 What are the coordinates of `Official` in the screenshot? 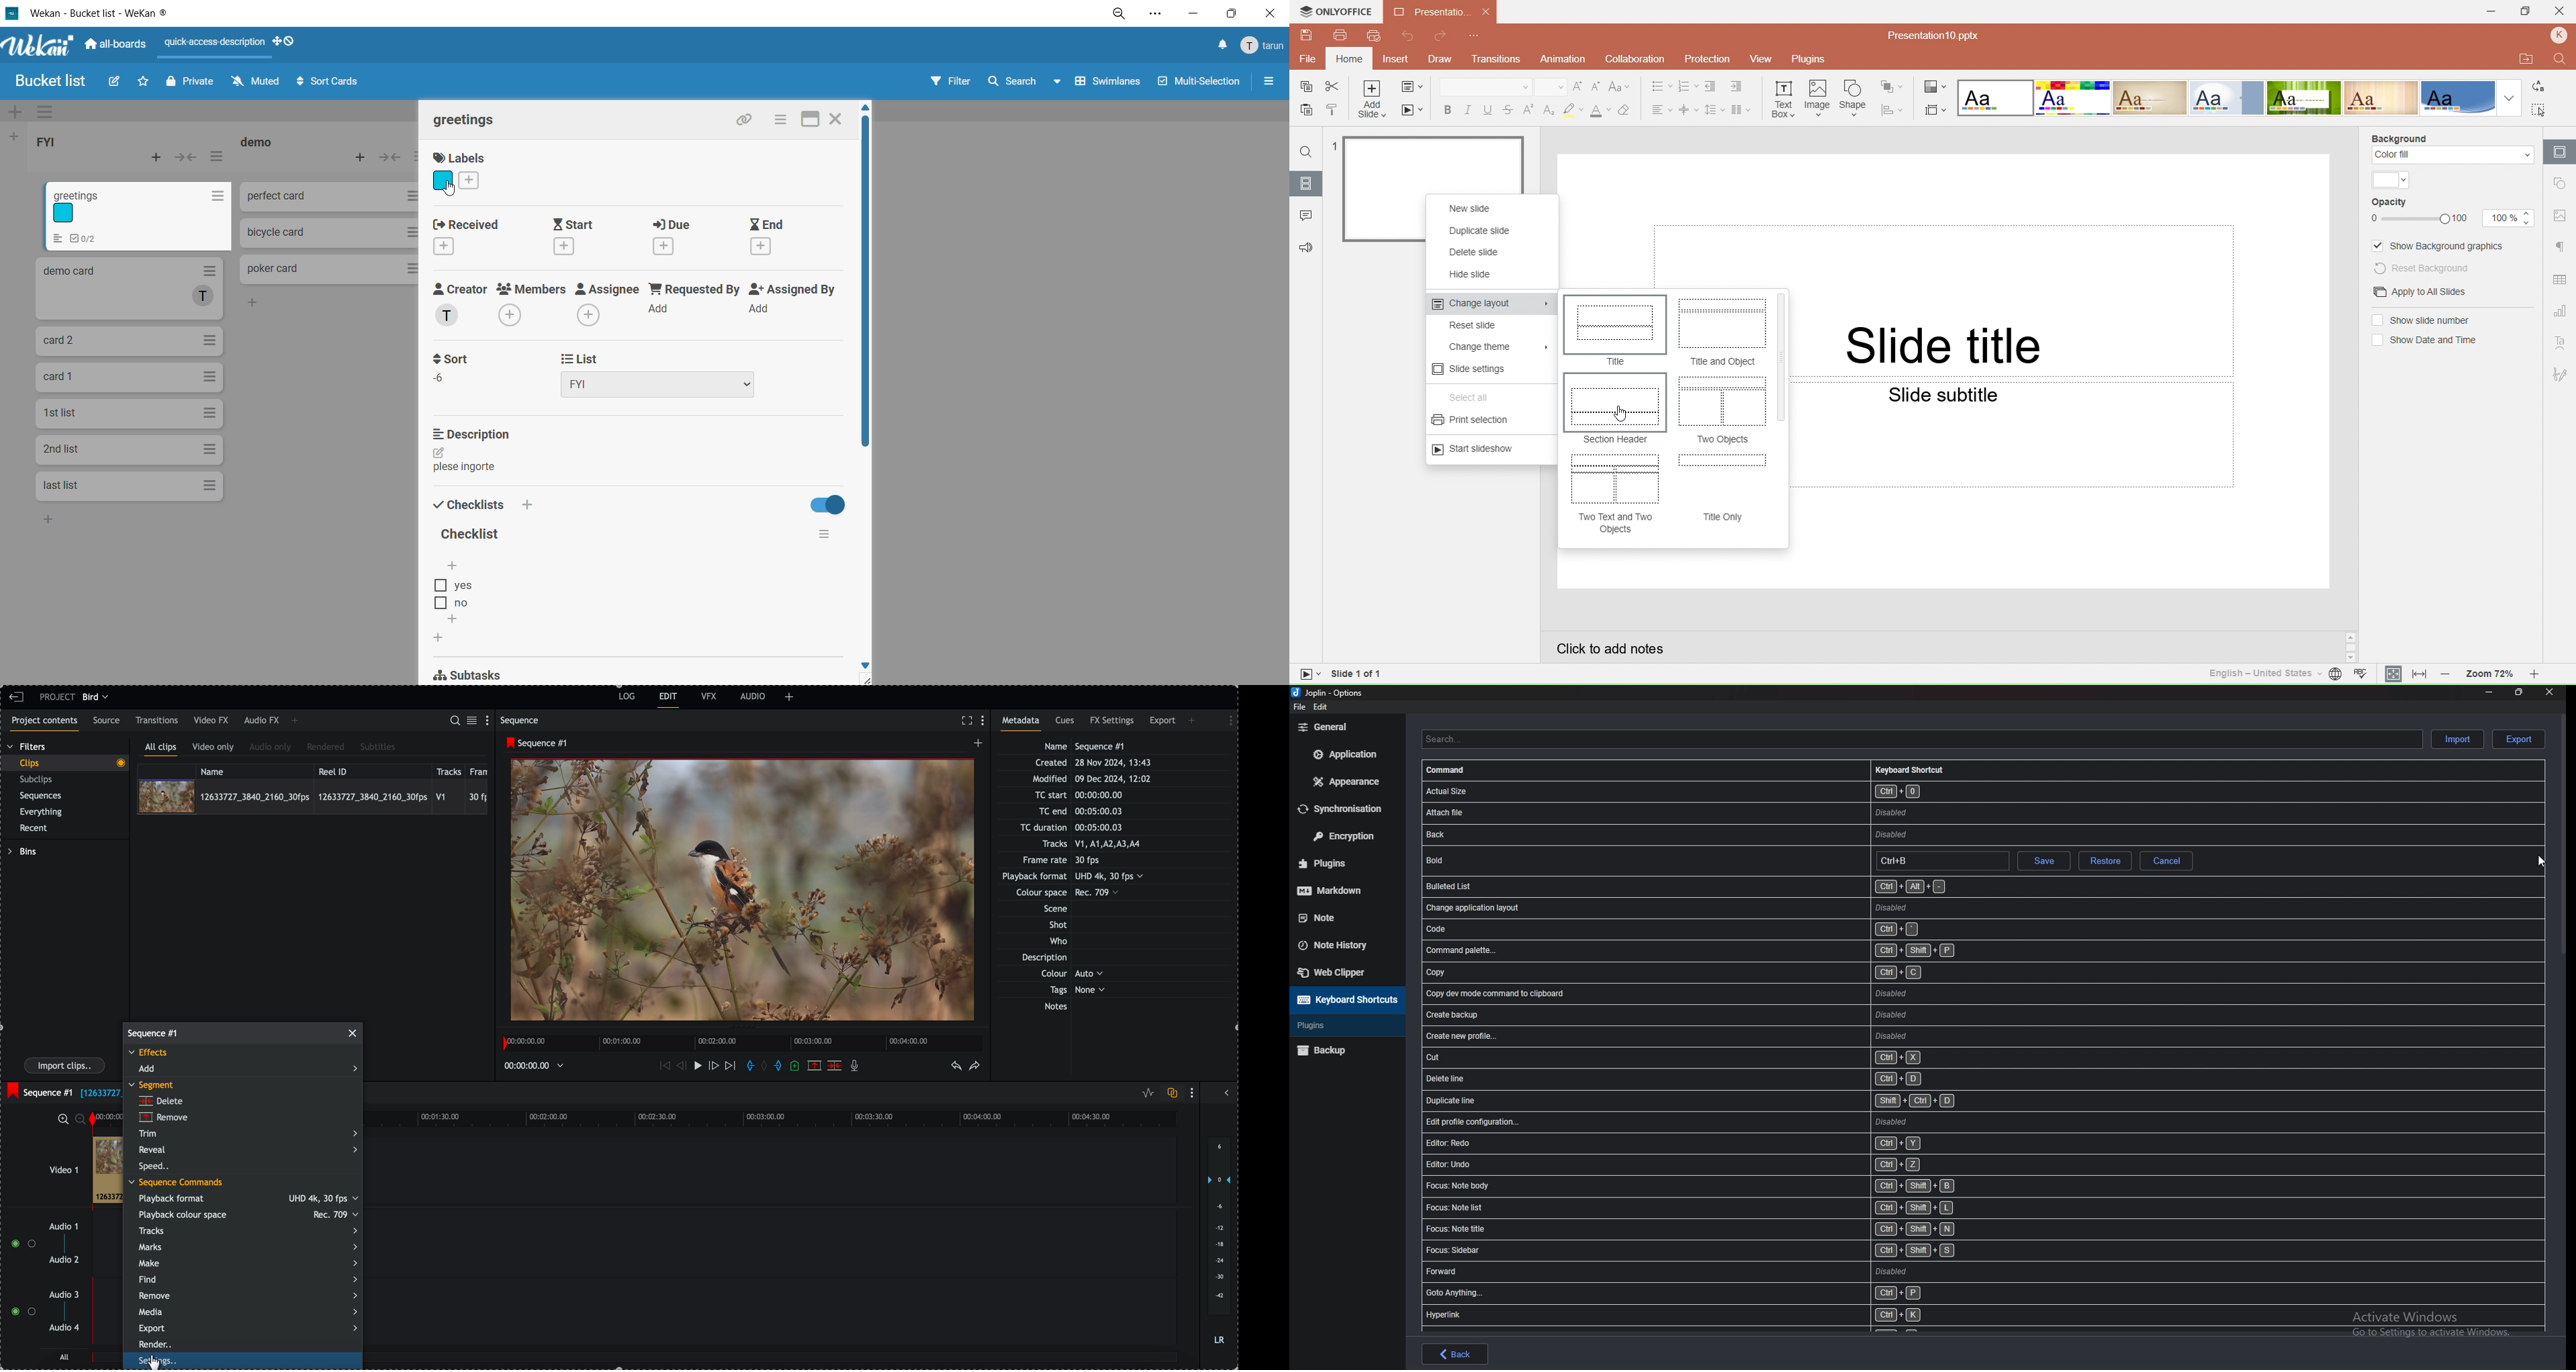 It's located at (2226, 98).